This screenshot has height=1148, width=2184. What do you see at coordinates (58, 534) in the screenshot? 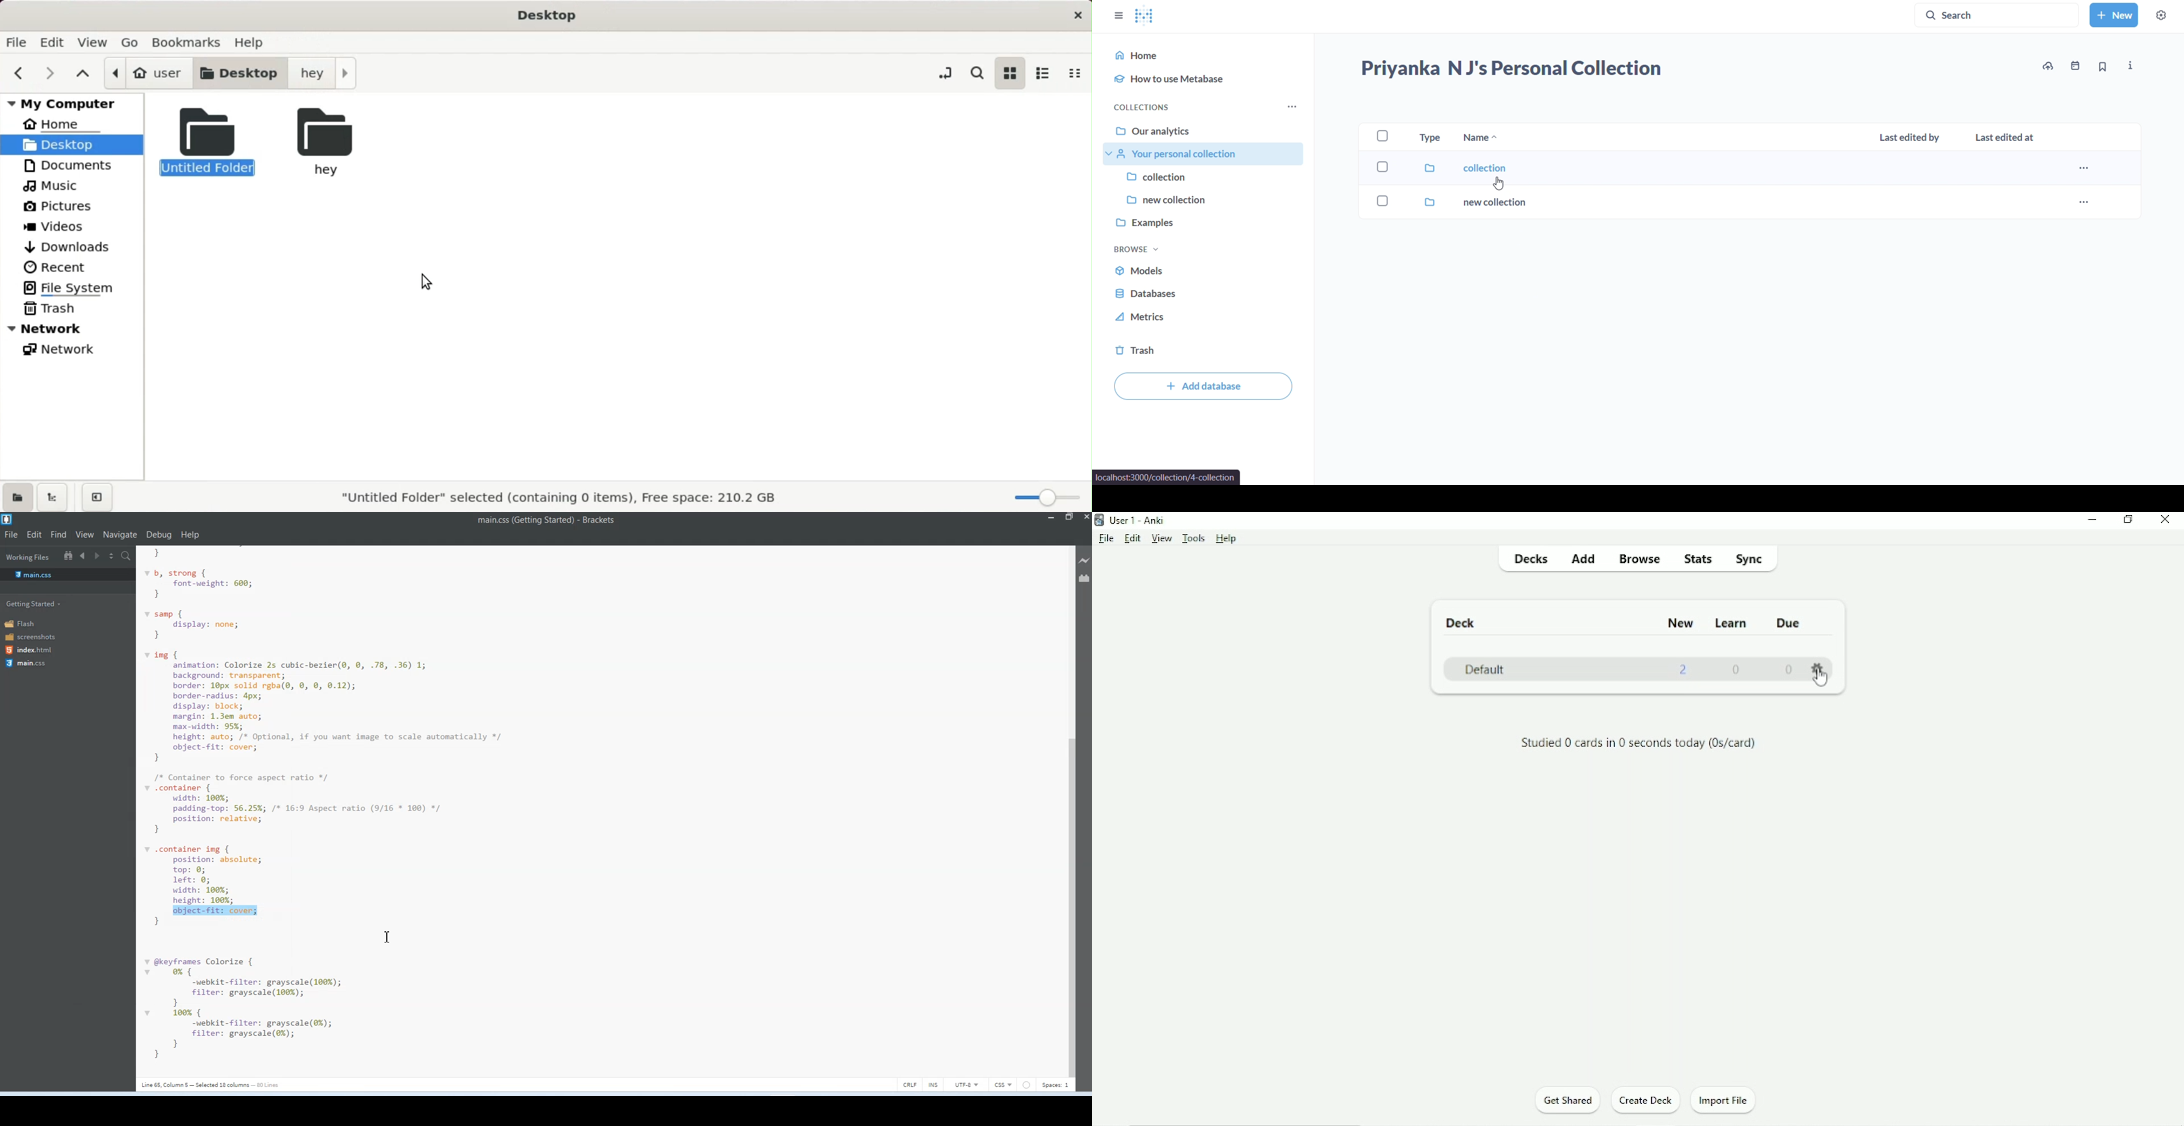
I see `Find` at bounding box center [58, 534].